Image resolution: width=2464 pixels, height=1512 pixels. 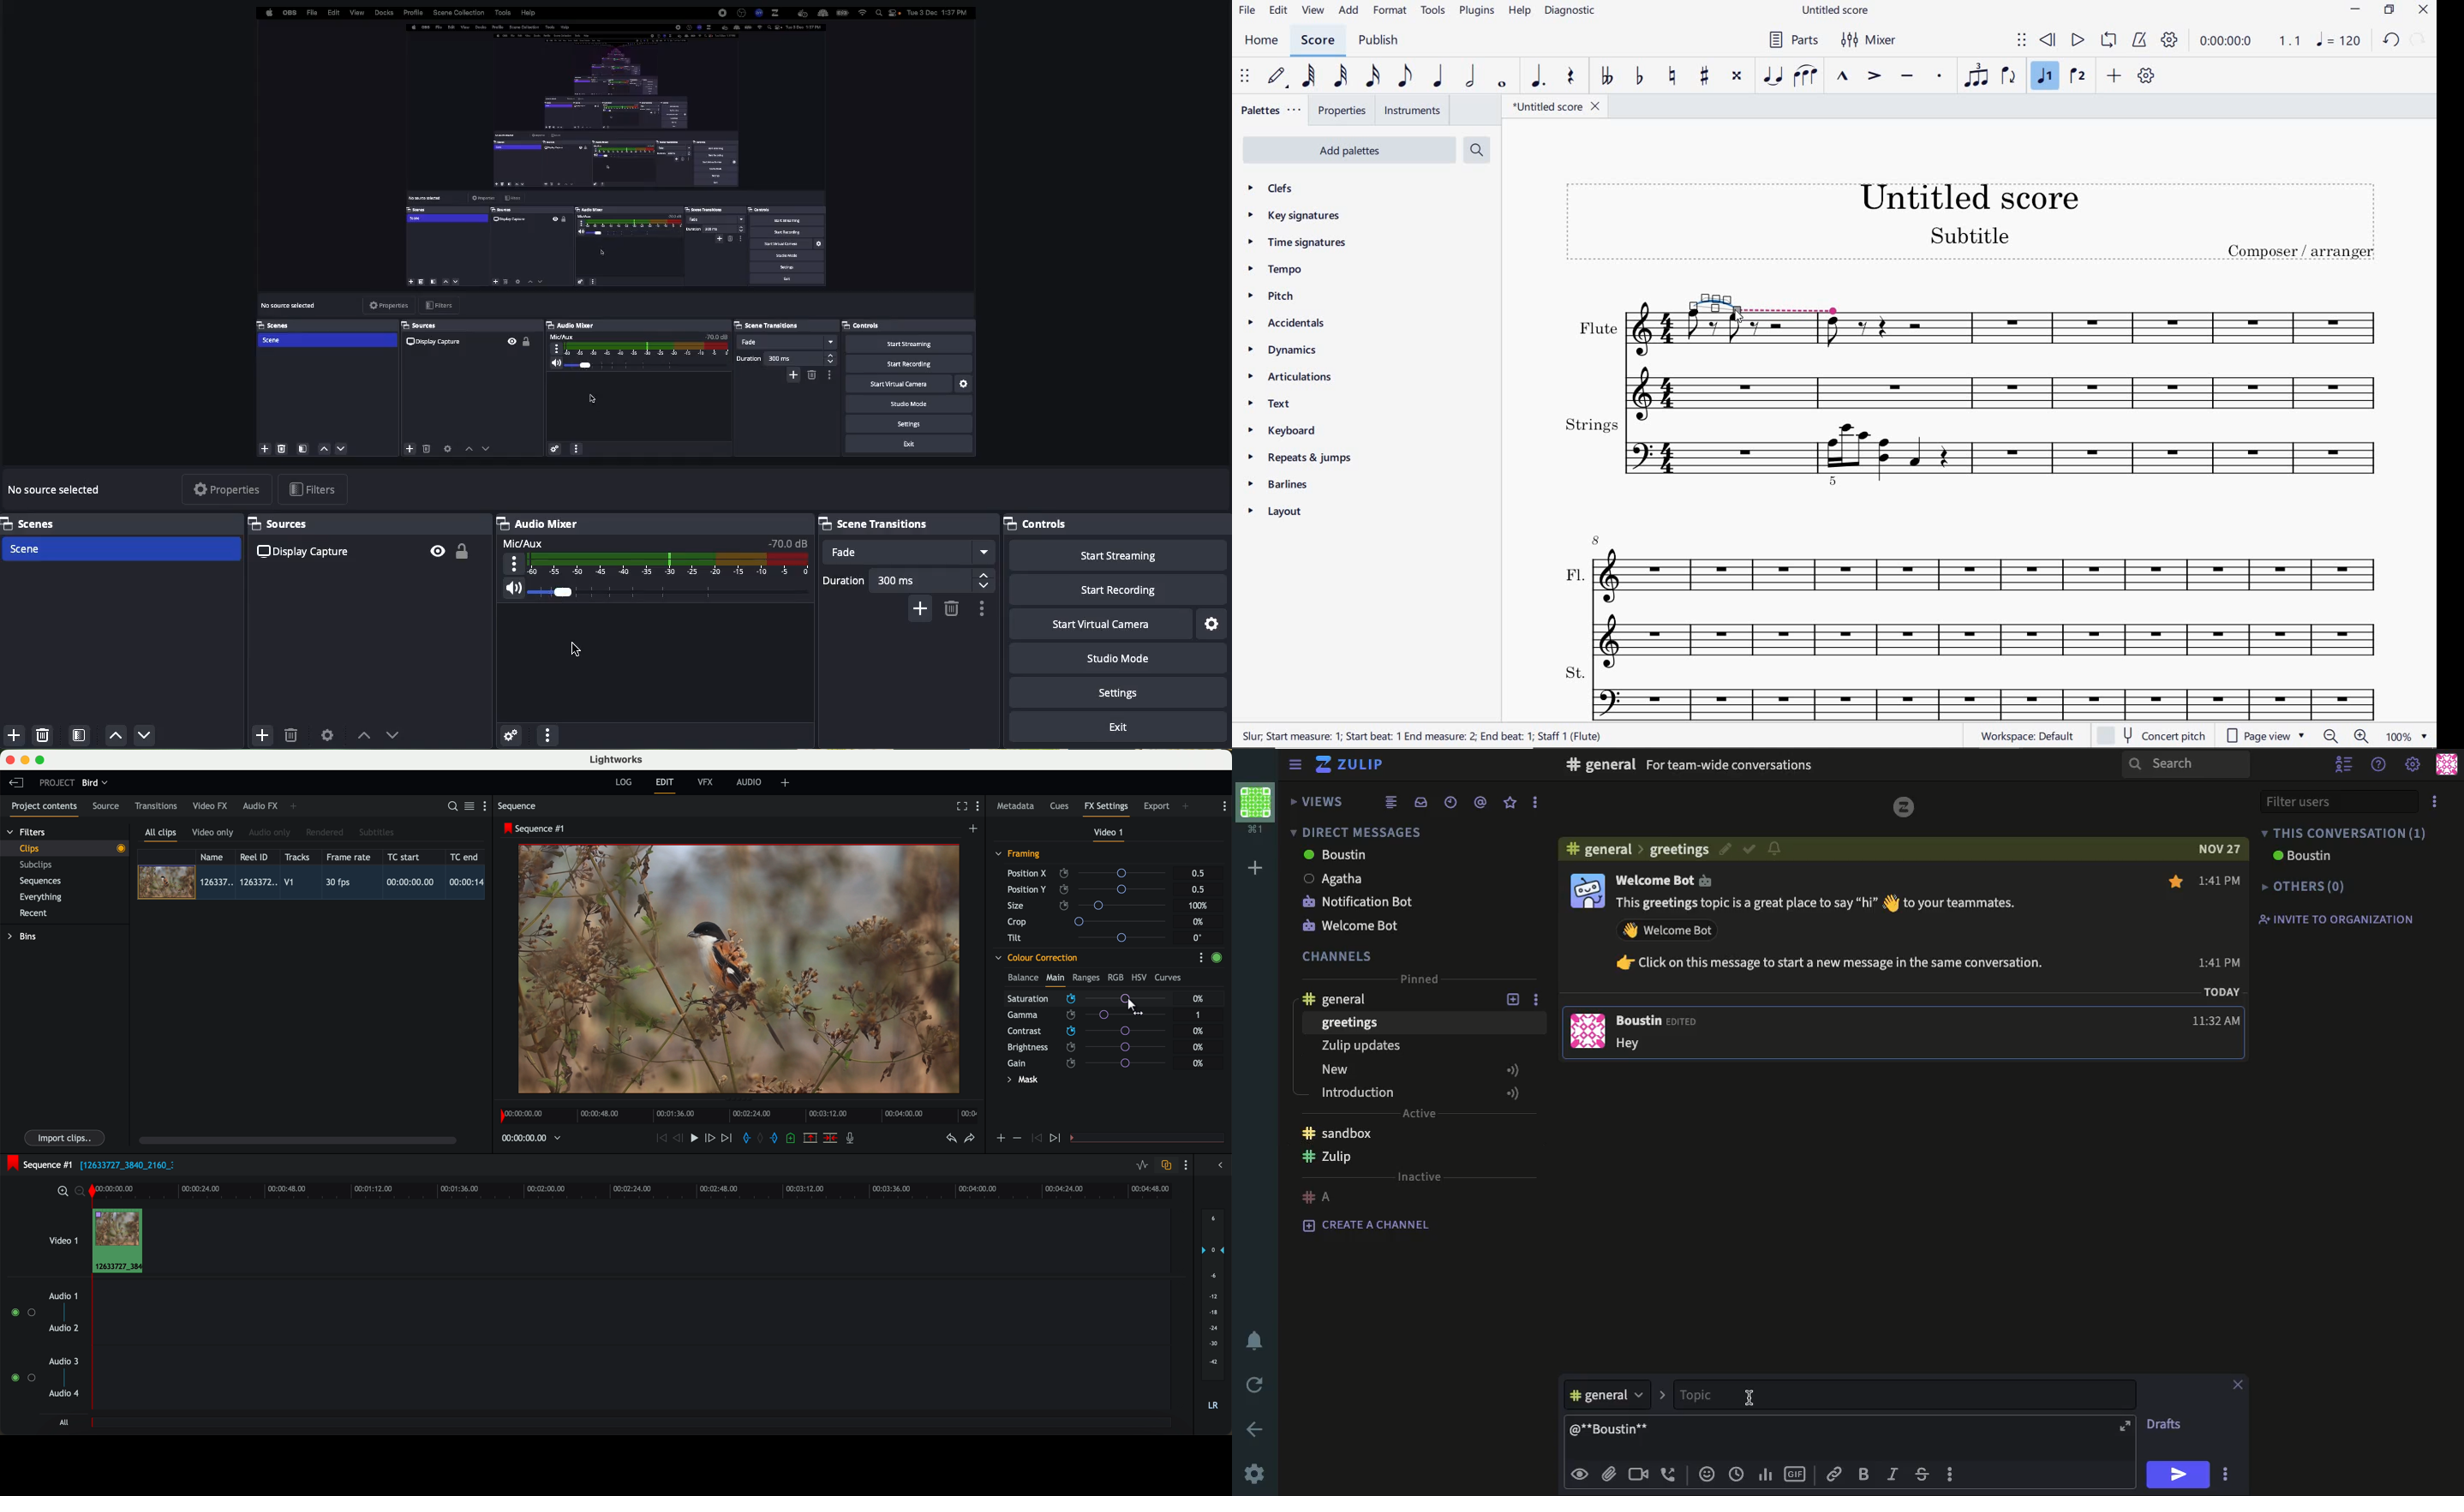 What do you see at coordinates (1661, 1023) in the screenshot?
I see `Boustin` at bounding box center [1661, 1023].